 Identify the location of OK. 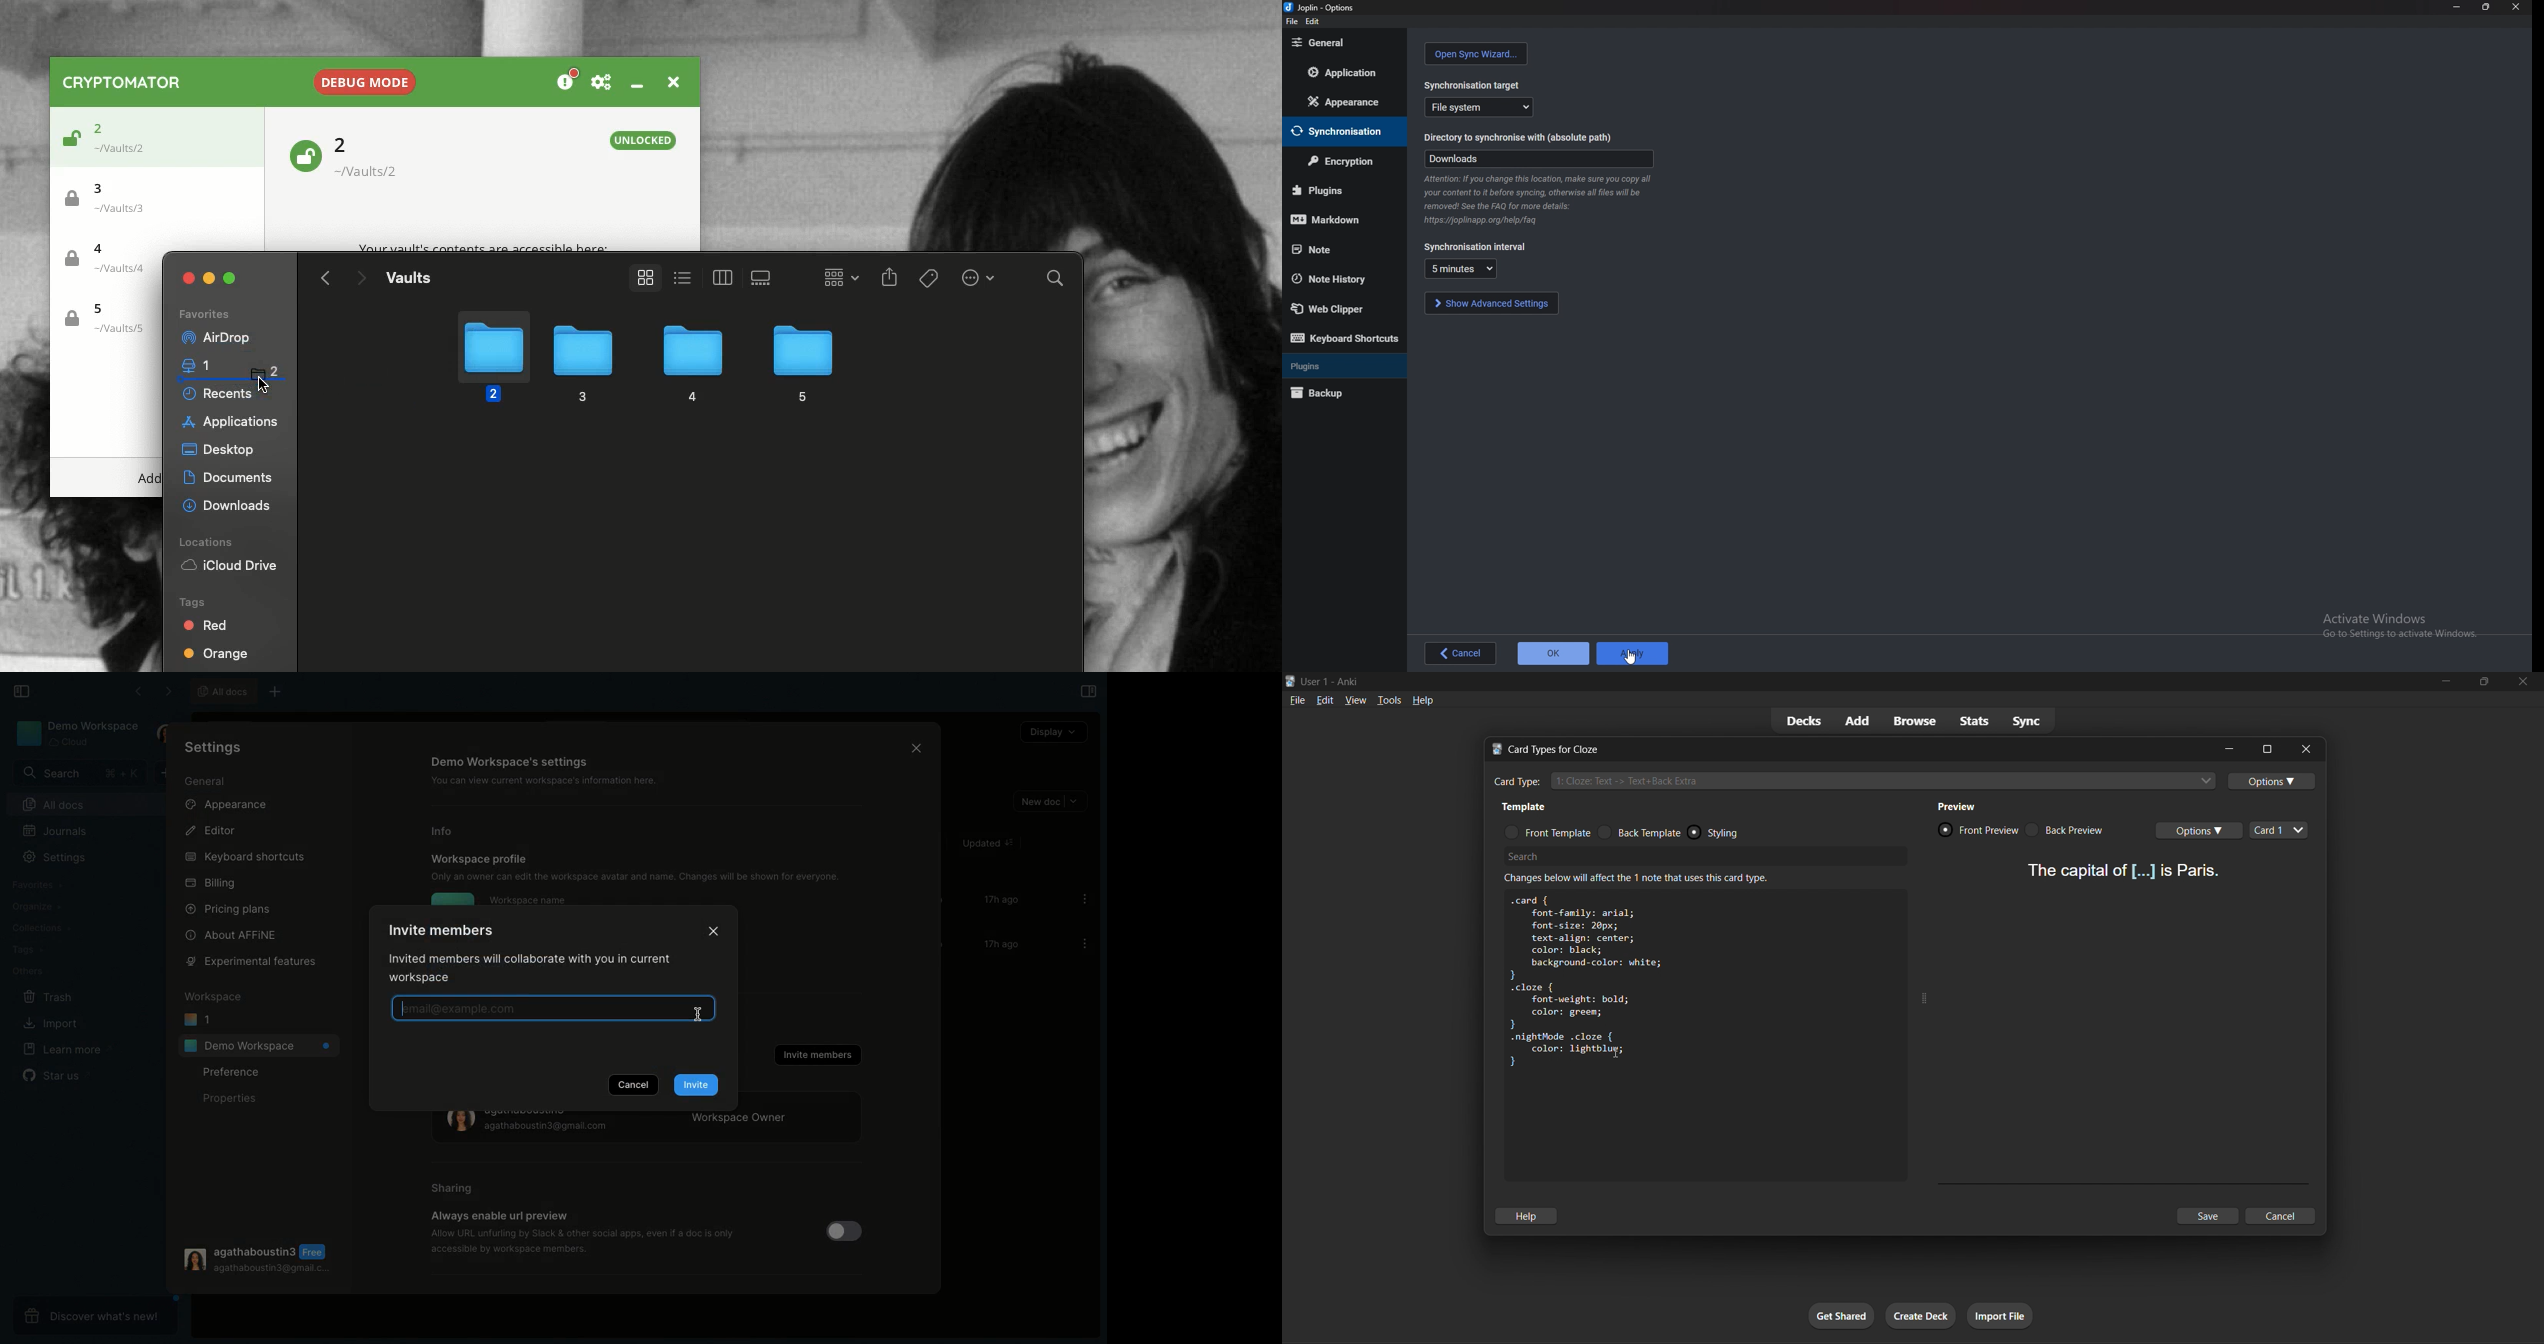
(1554, 652).